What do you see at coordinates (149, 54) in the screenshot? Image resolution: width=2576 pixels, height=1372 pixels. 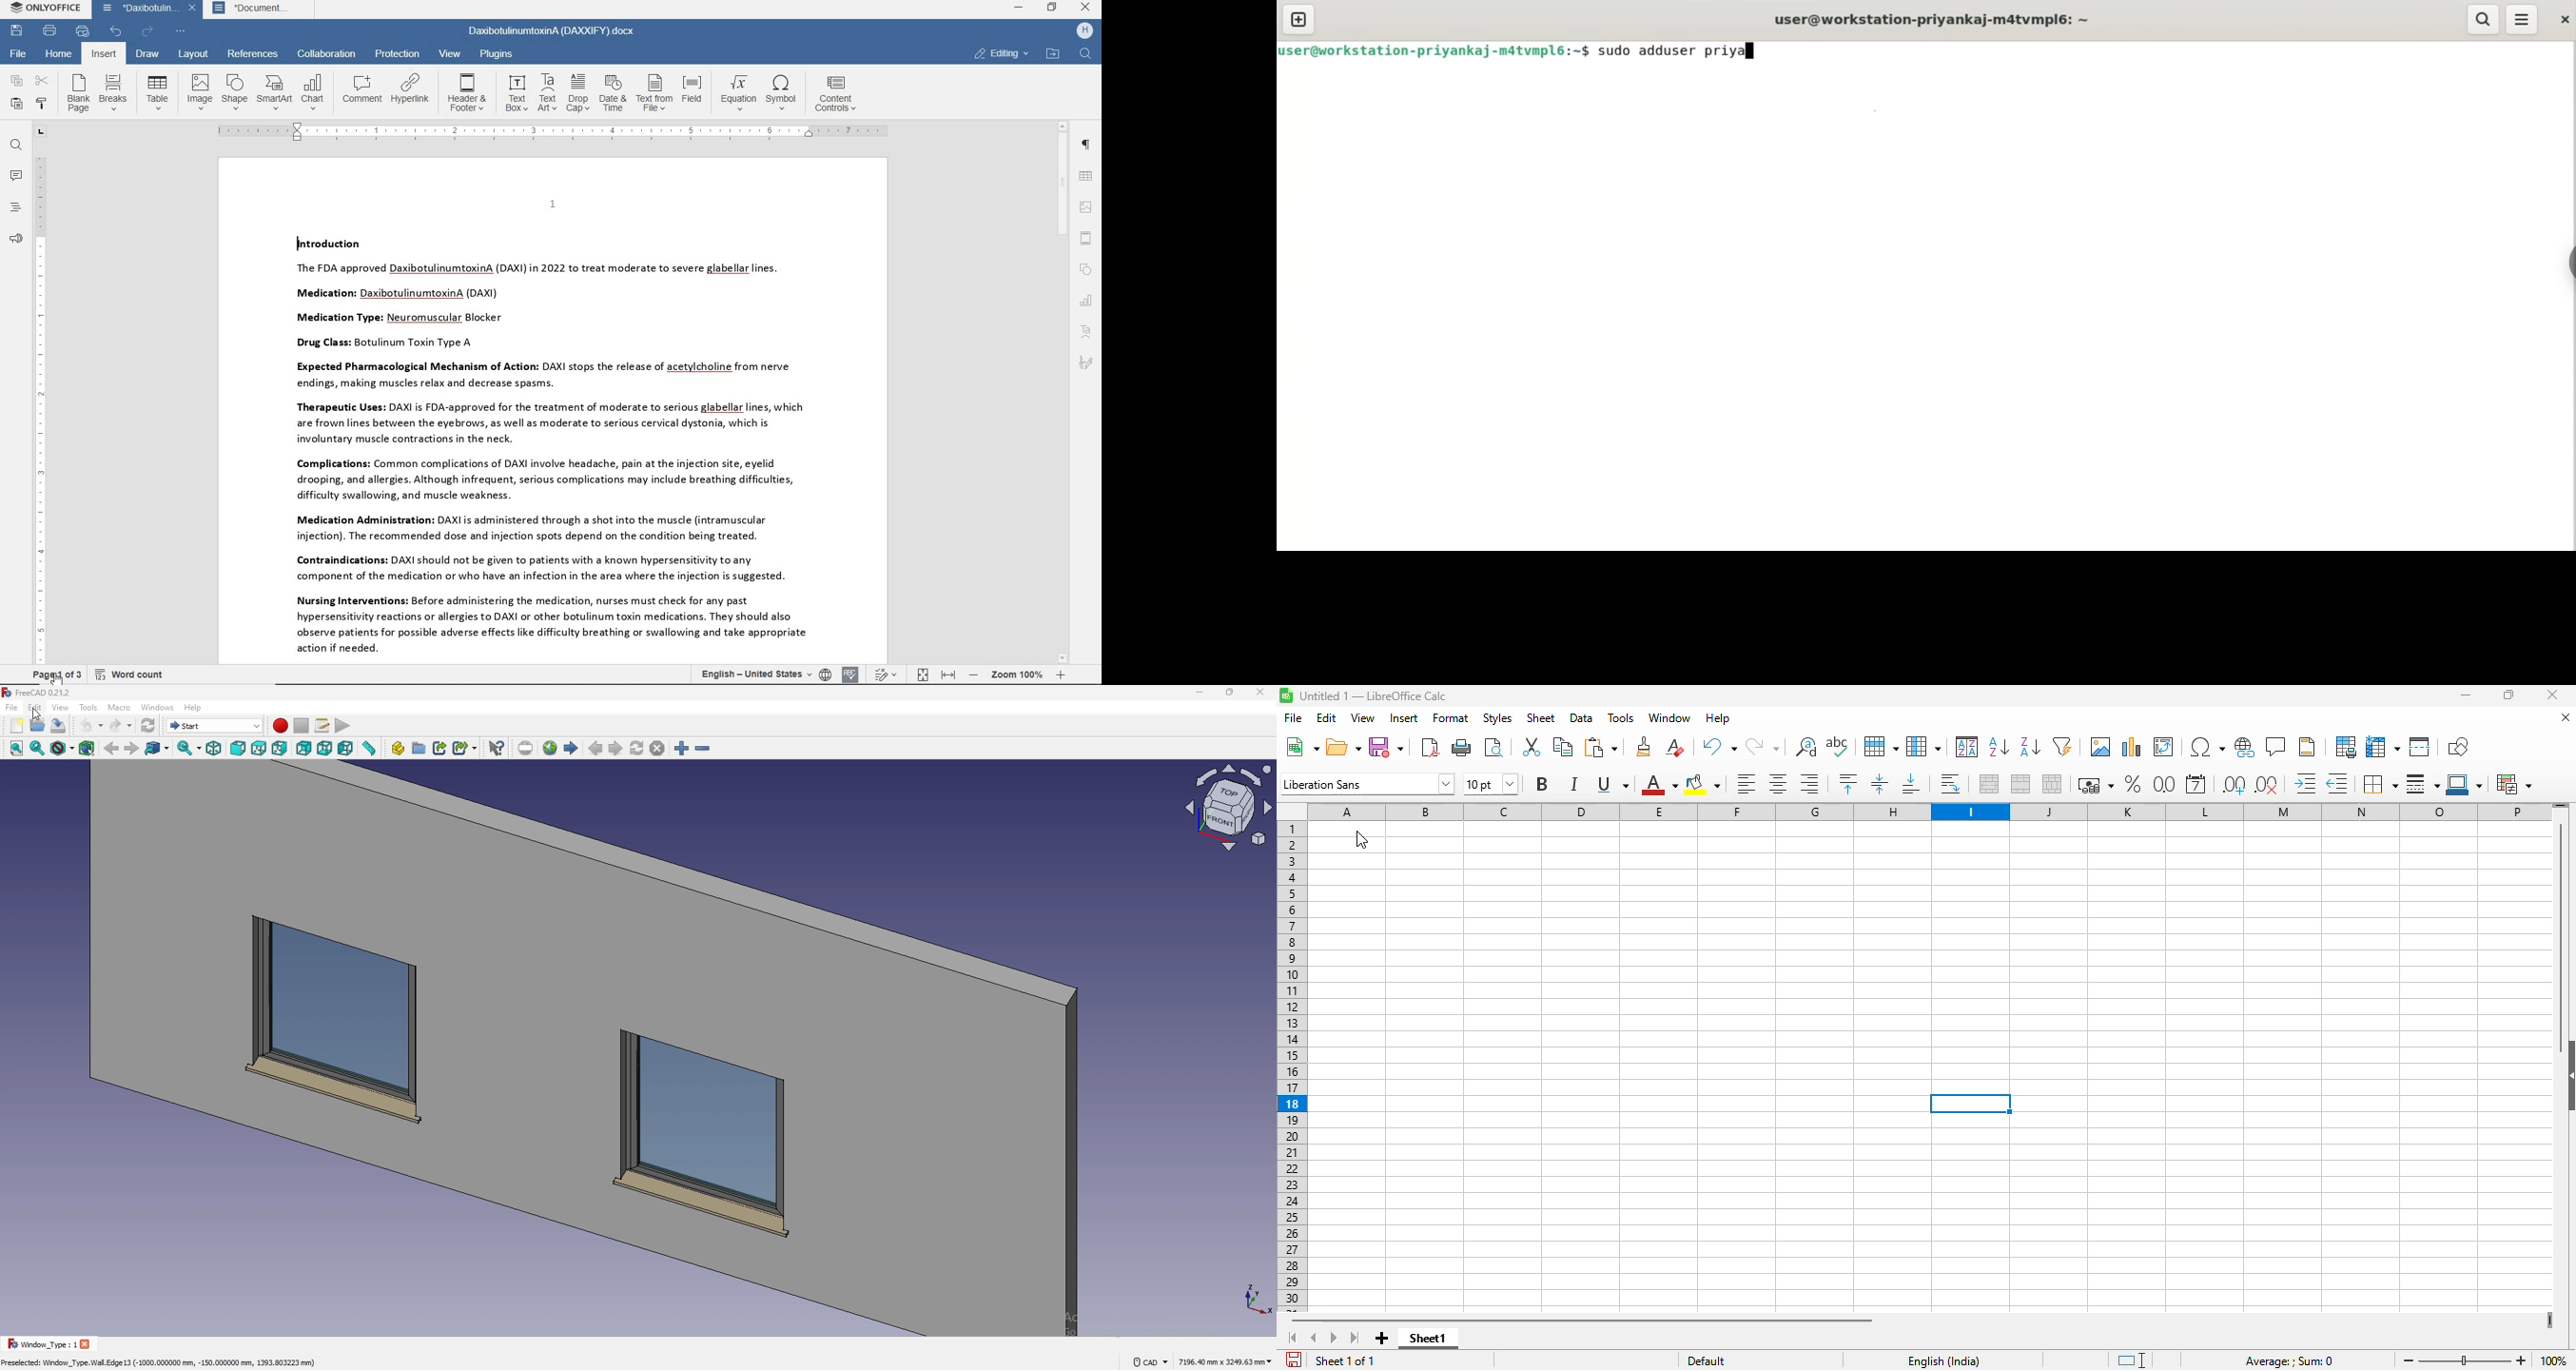 I see `draw` at bounding box center [149, 54].